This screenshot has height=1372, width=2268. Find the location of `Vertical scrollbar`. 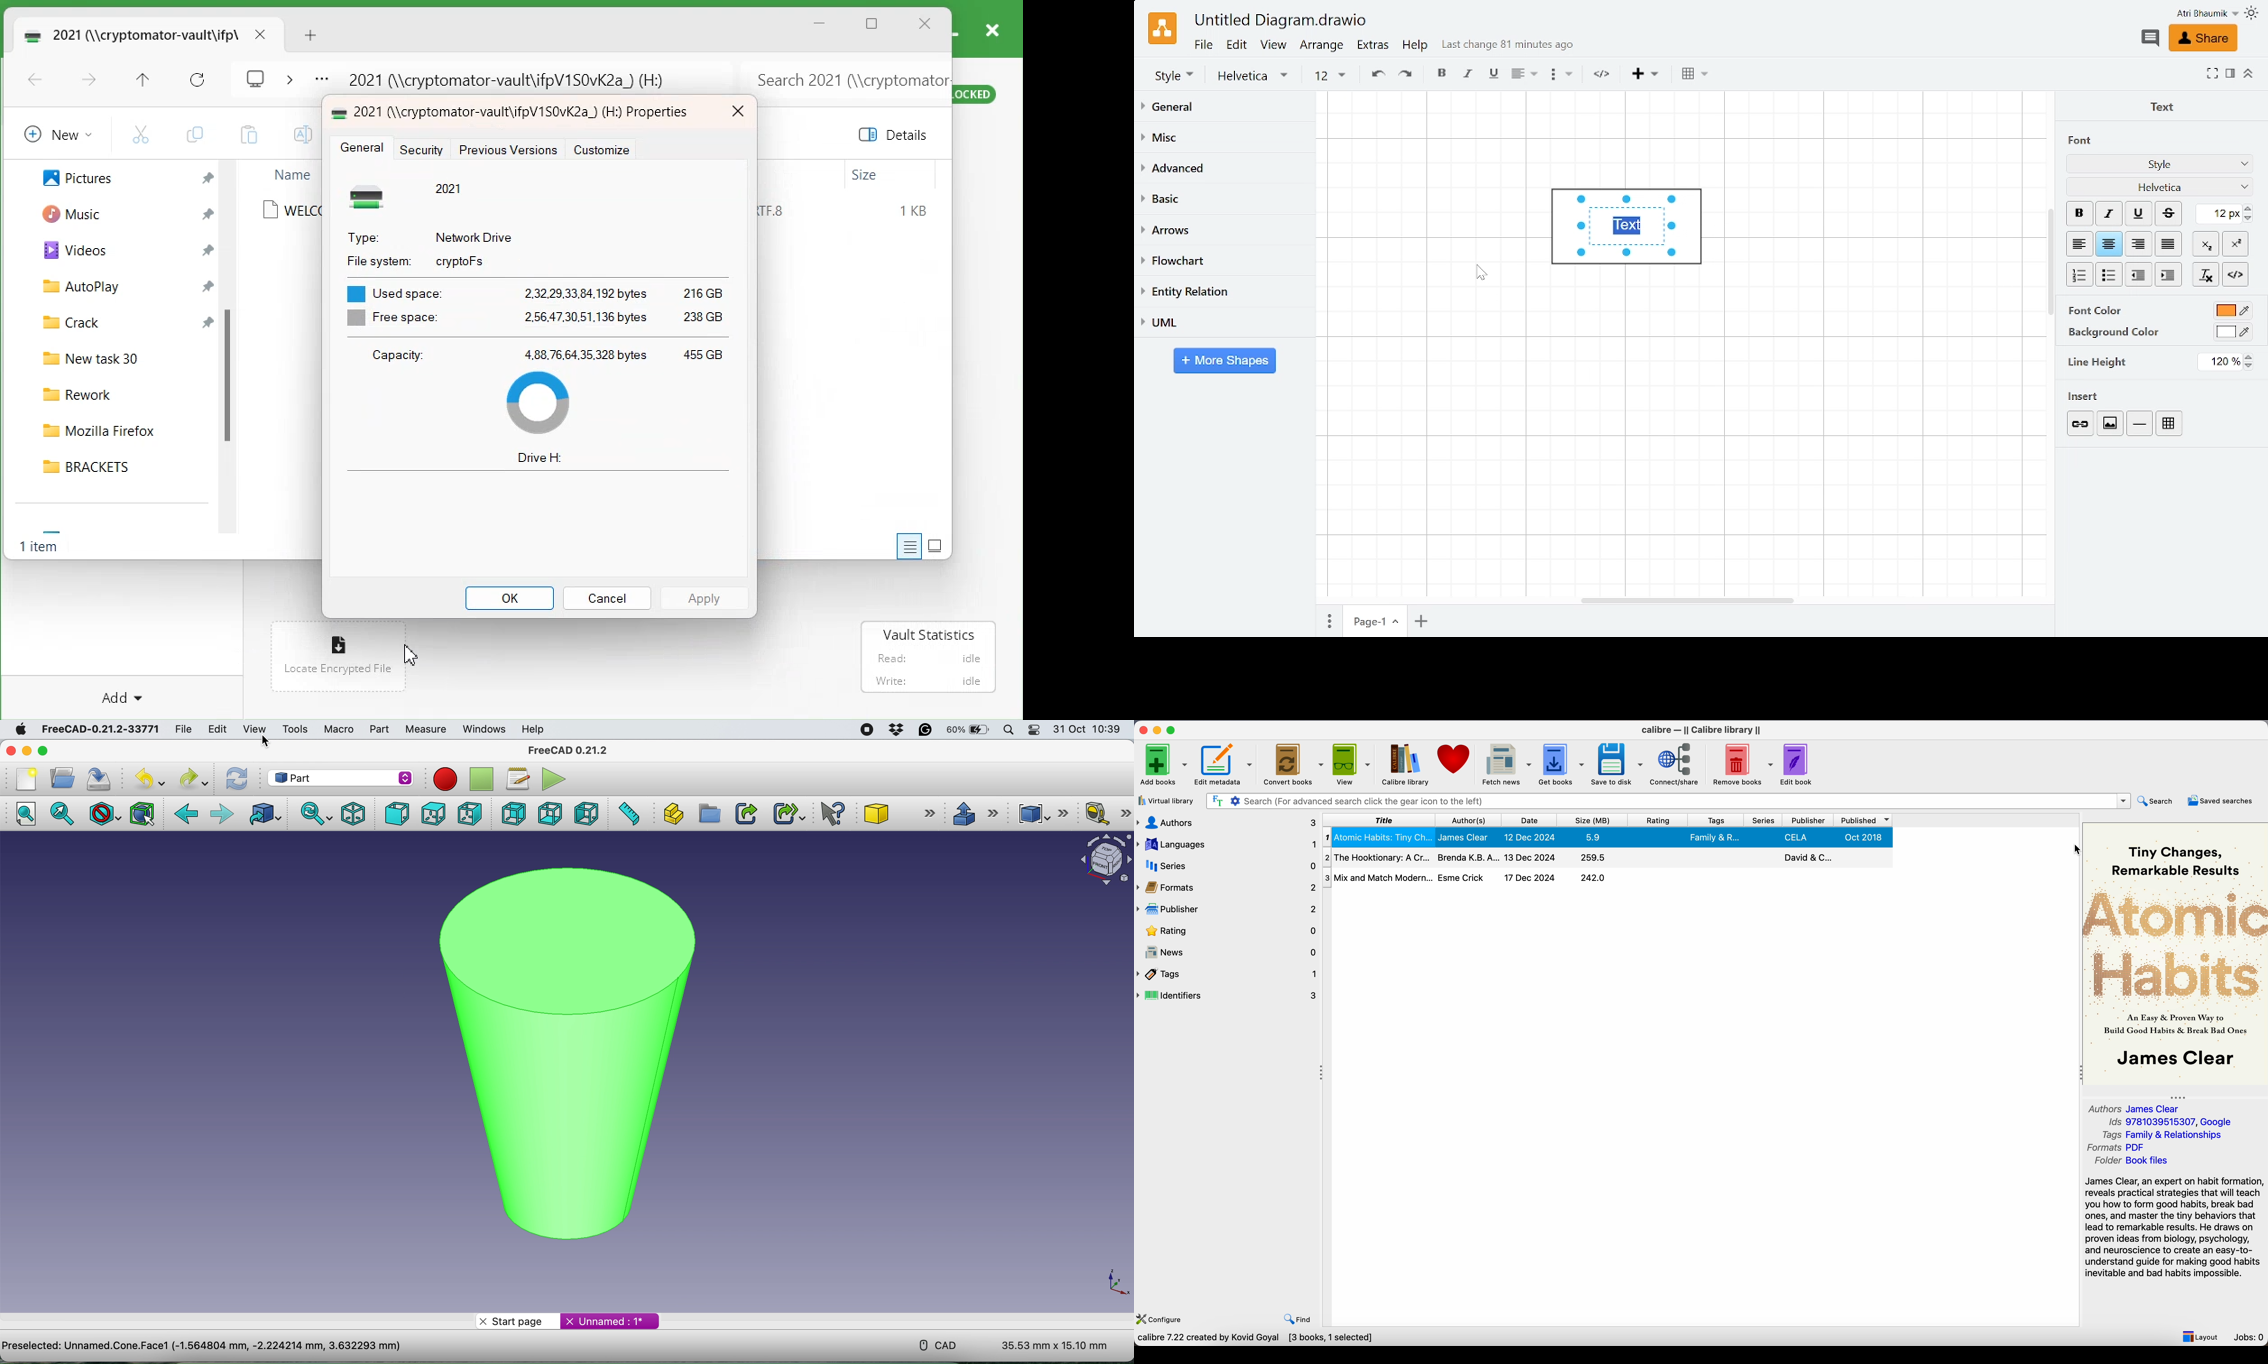

Vertical scrollbar is located at coordinates (2051, 265).